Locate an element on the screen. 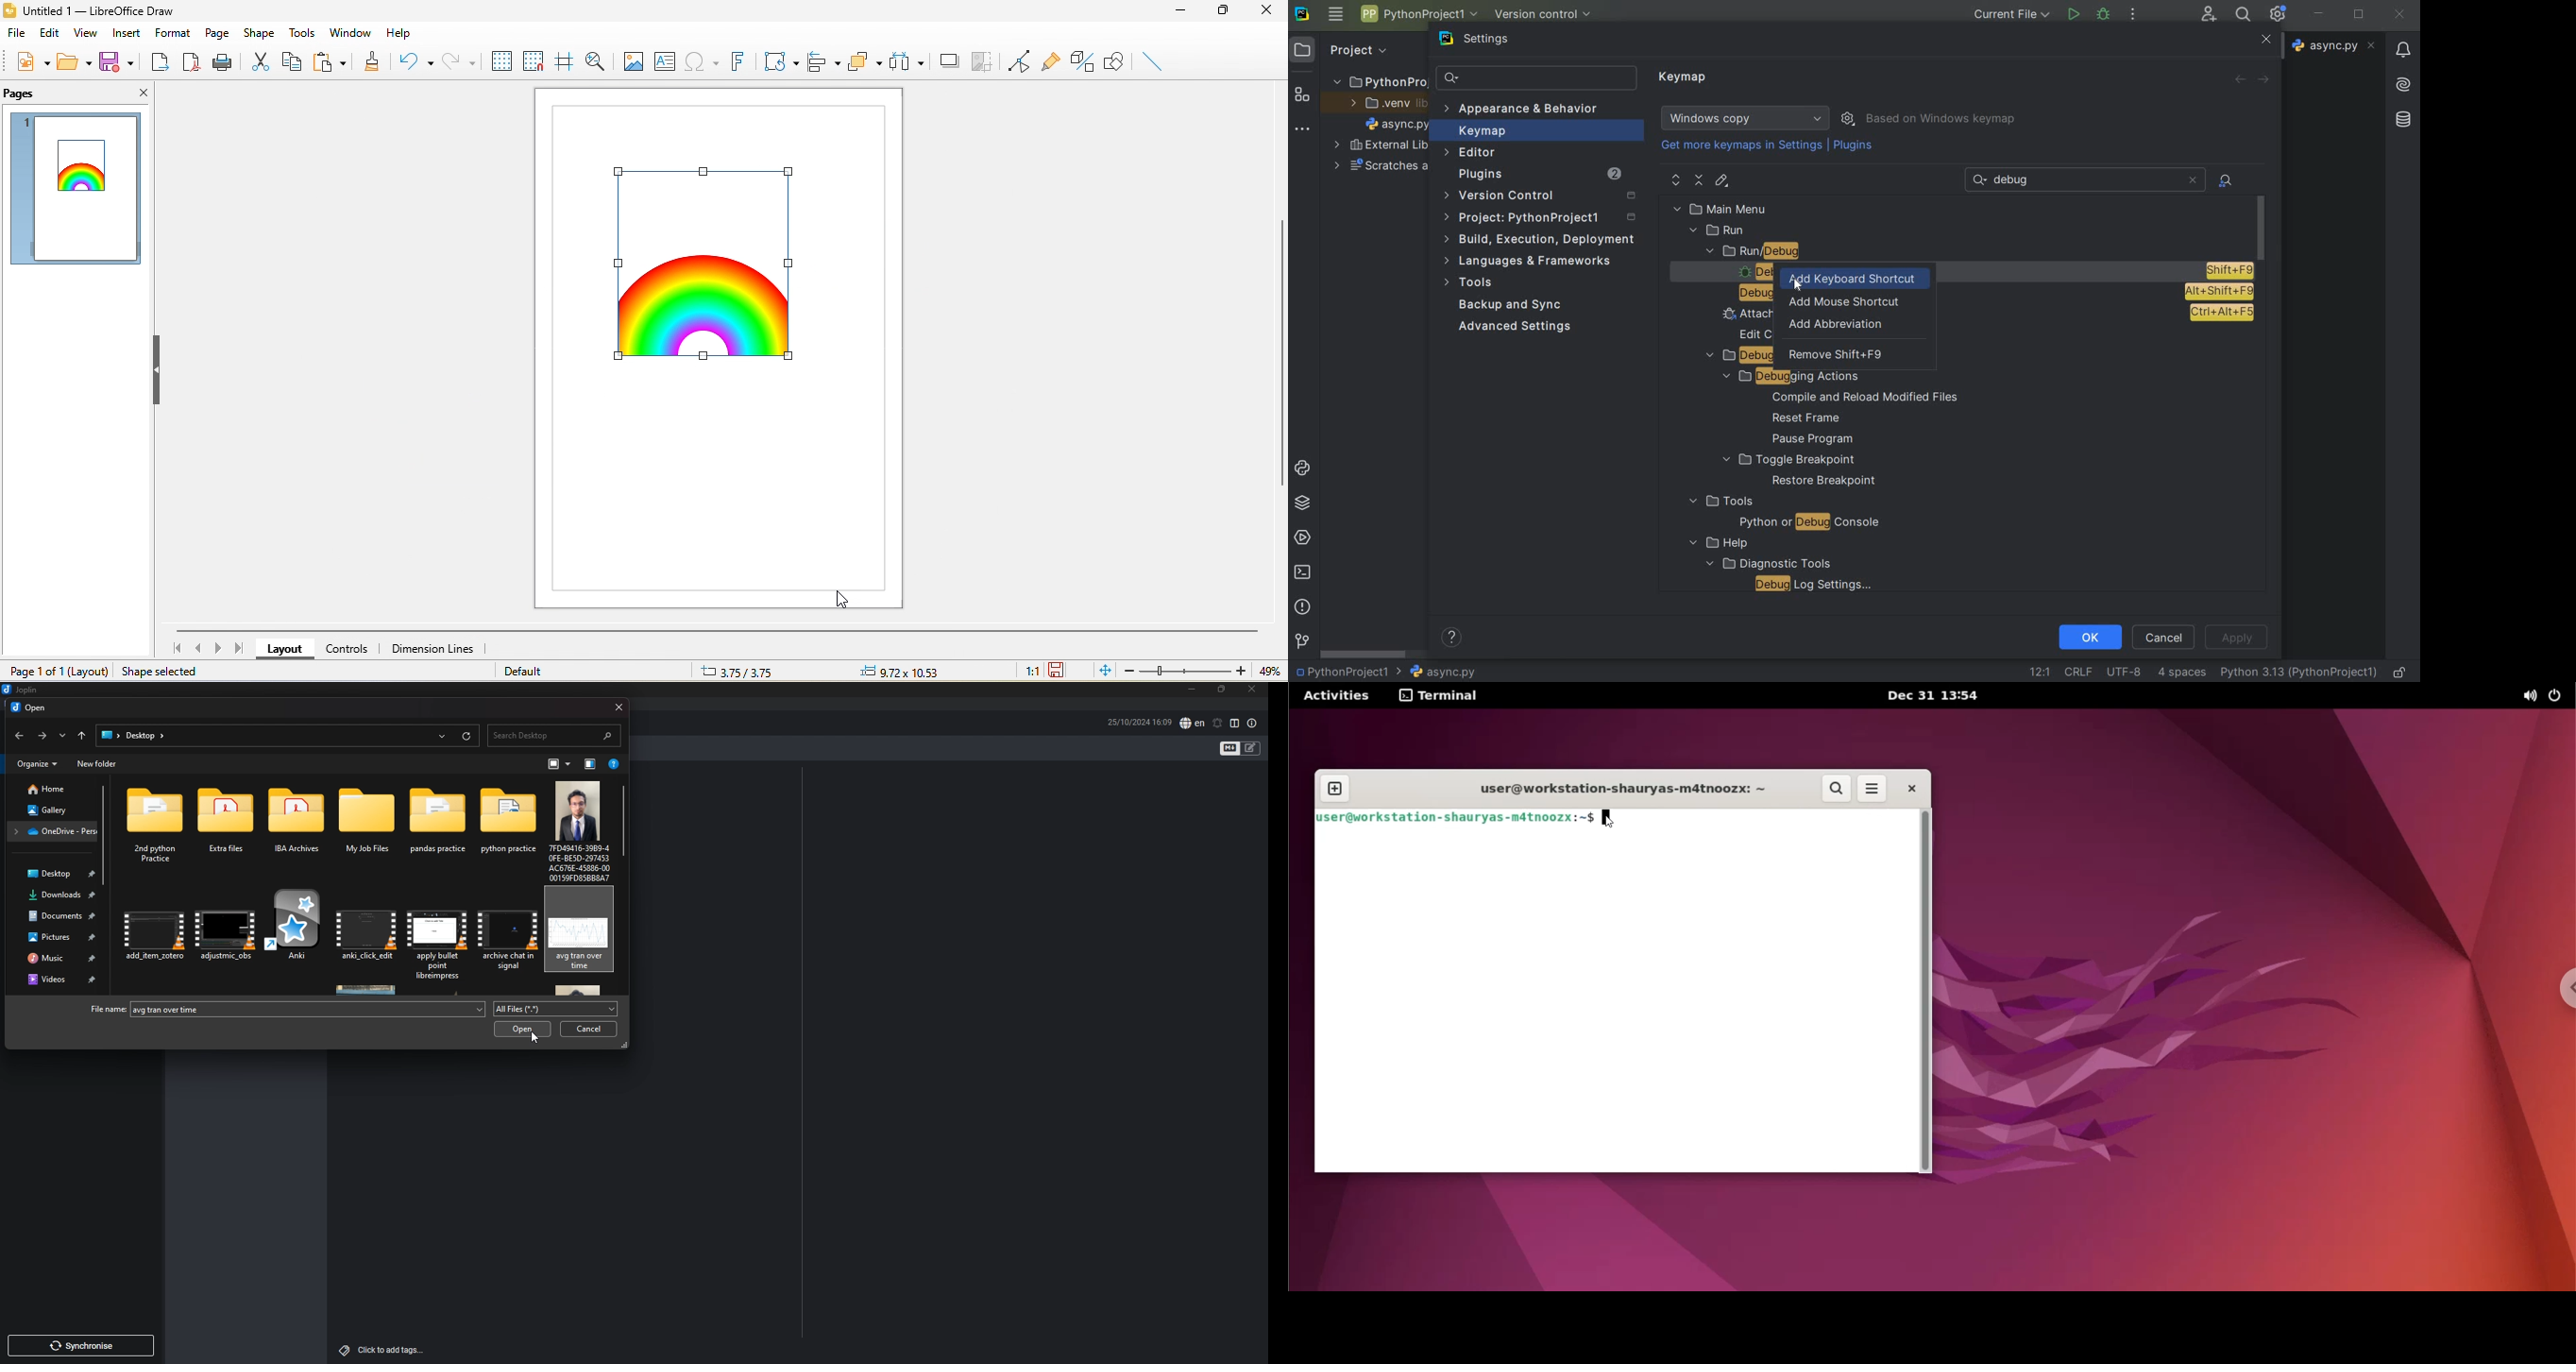 The width and height of the screenshot is (2576, 1372). upto desktop is located at coordinates (81, 736).